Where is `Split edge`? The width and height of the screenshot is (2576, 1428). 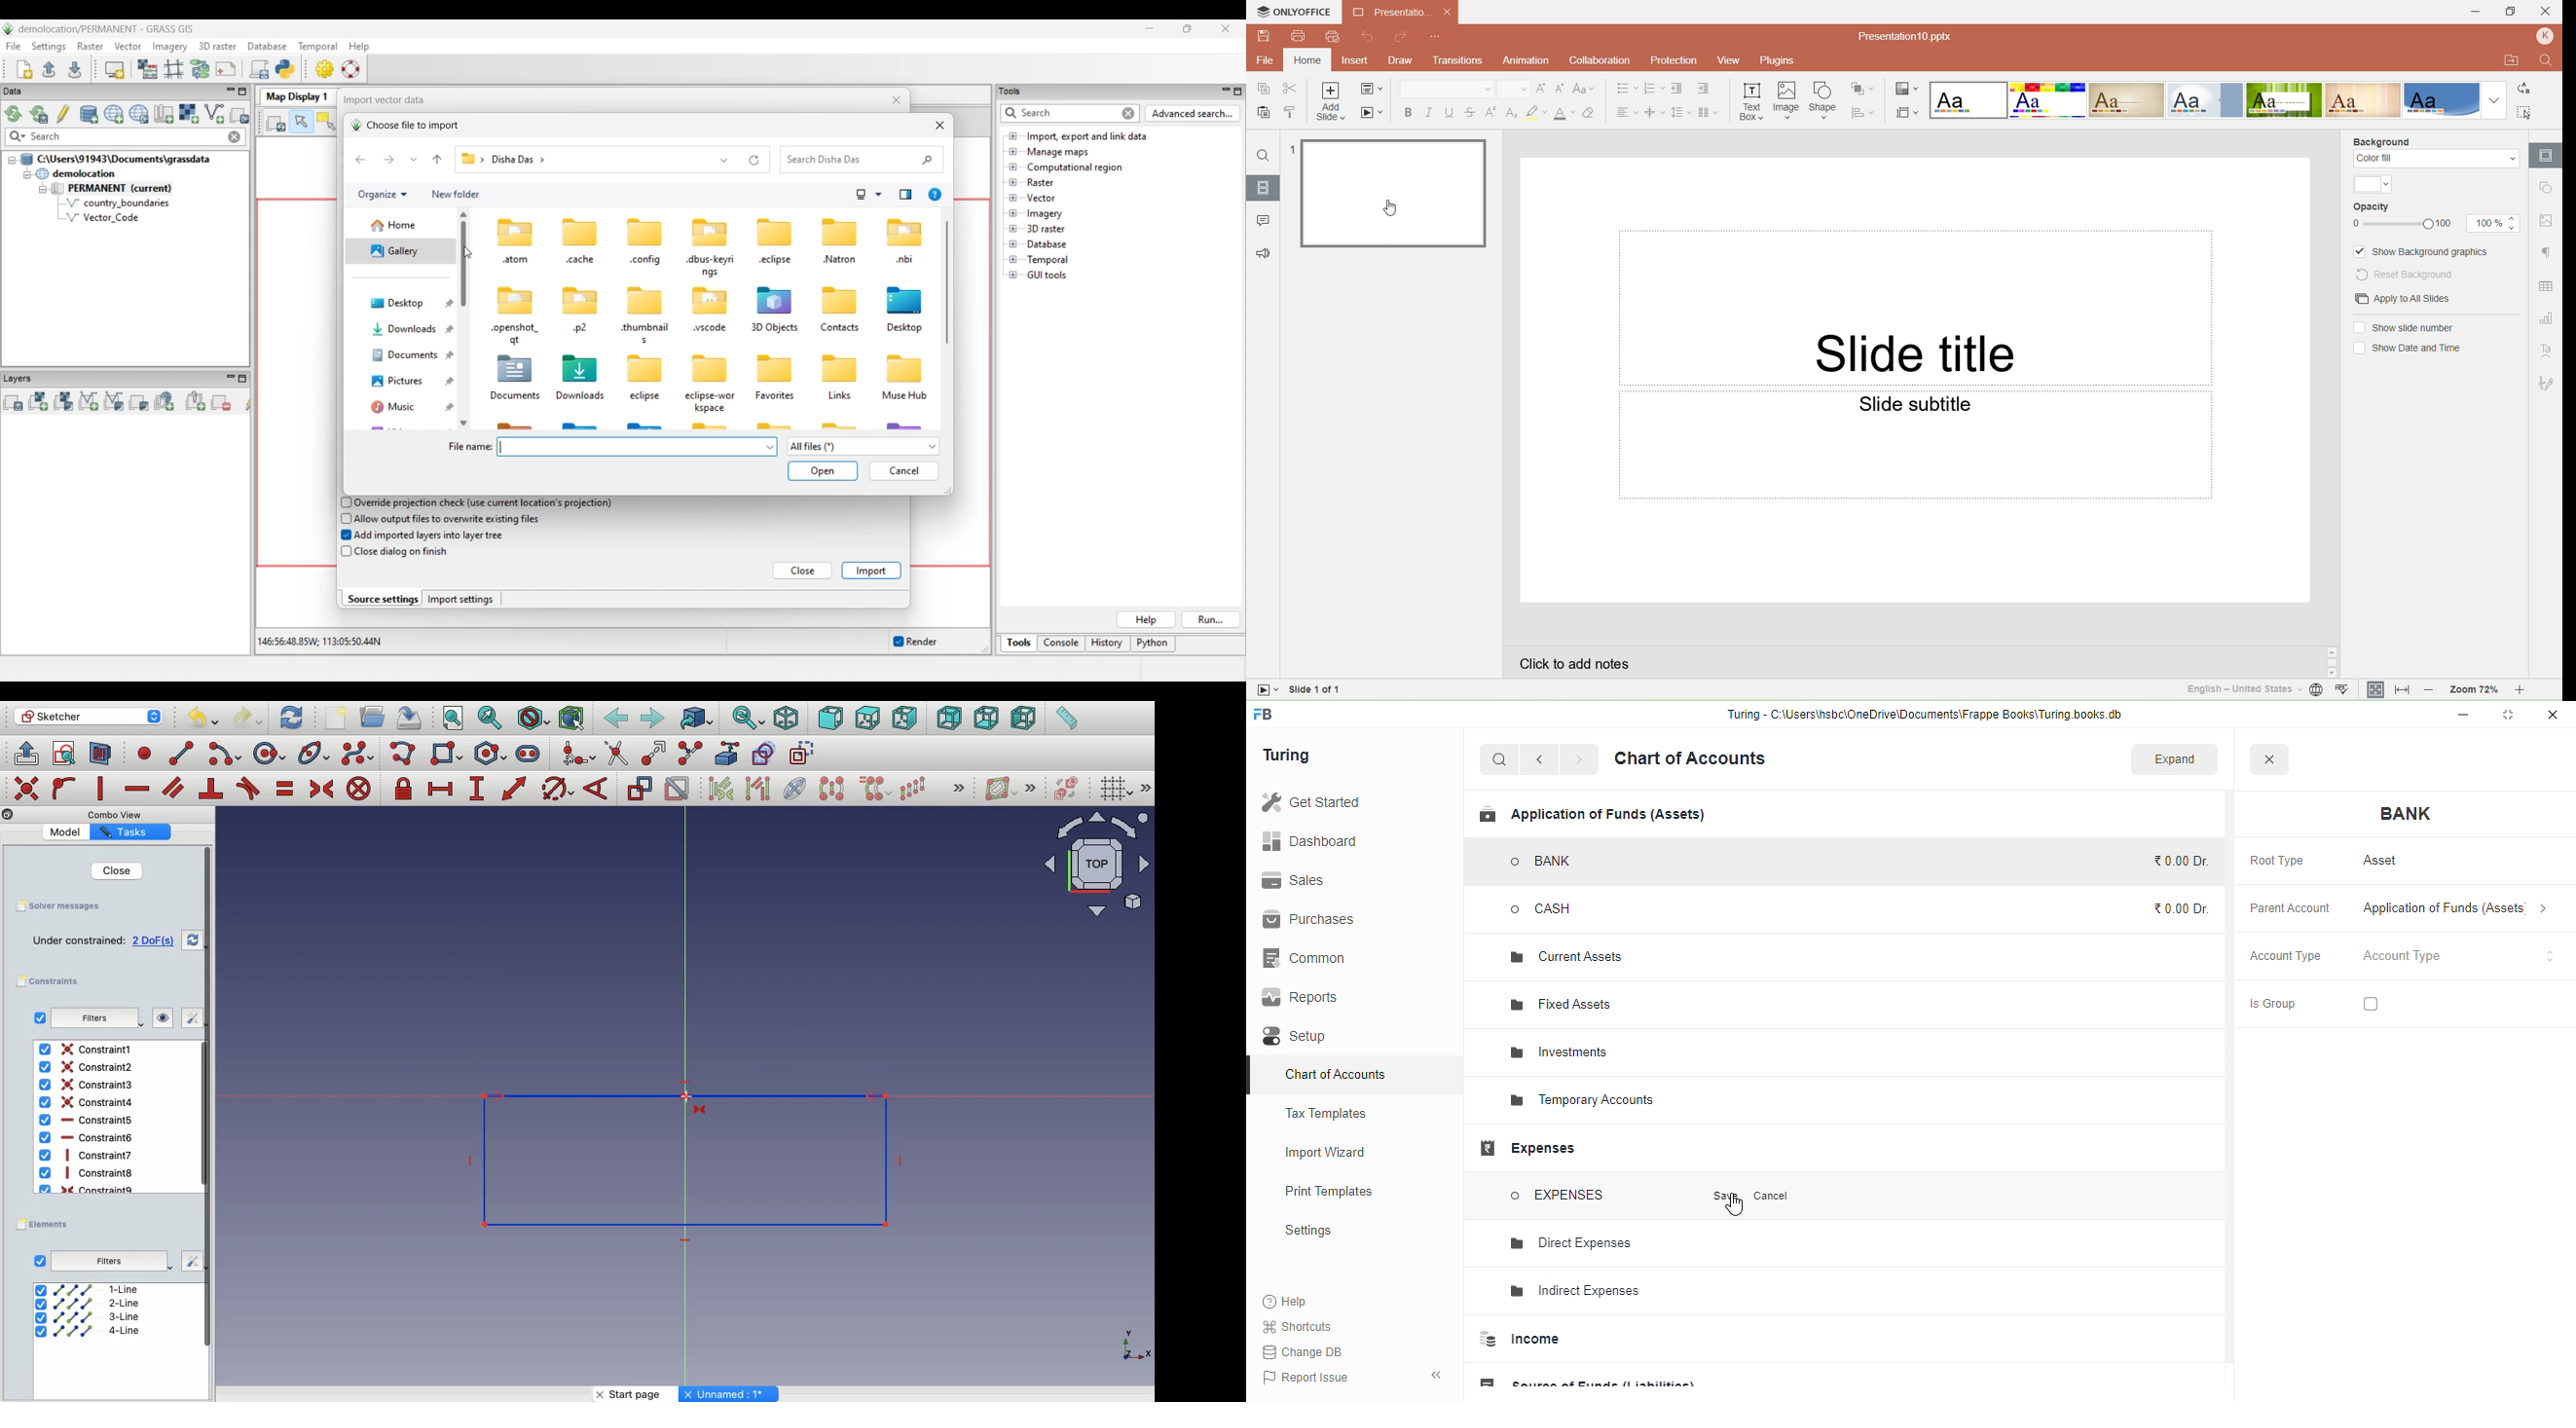 Split edge is located at coordinates (690, 754).